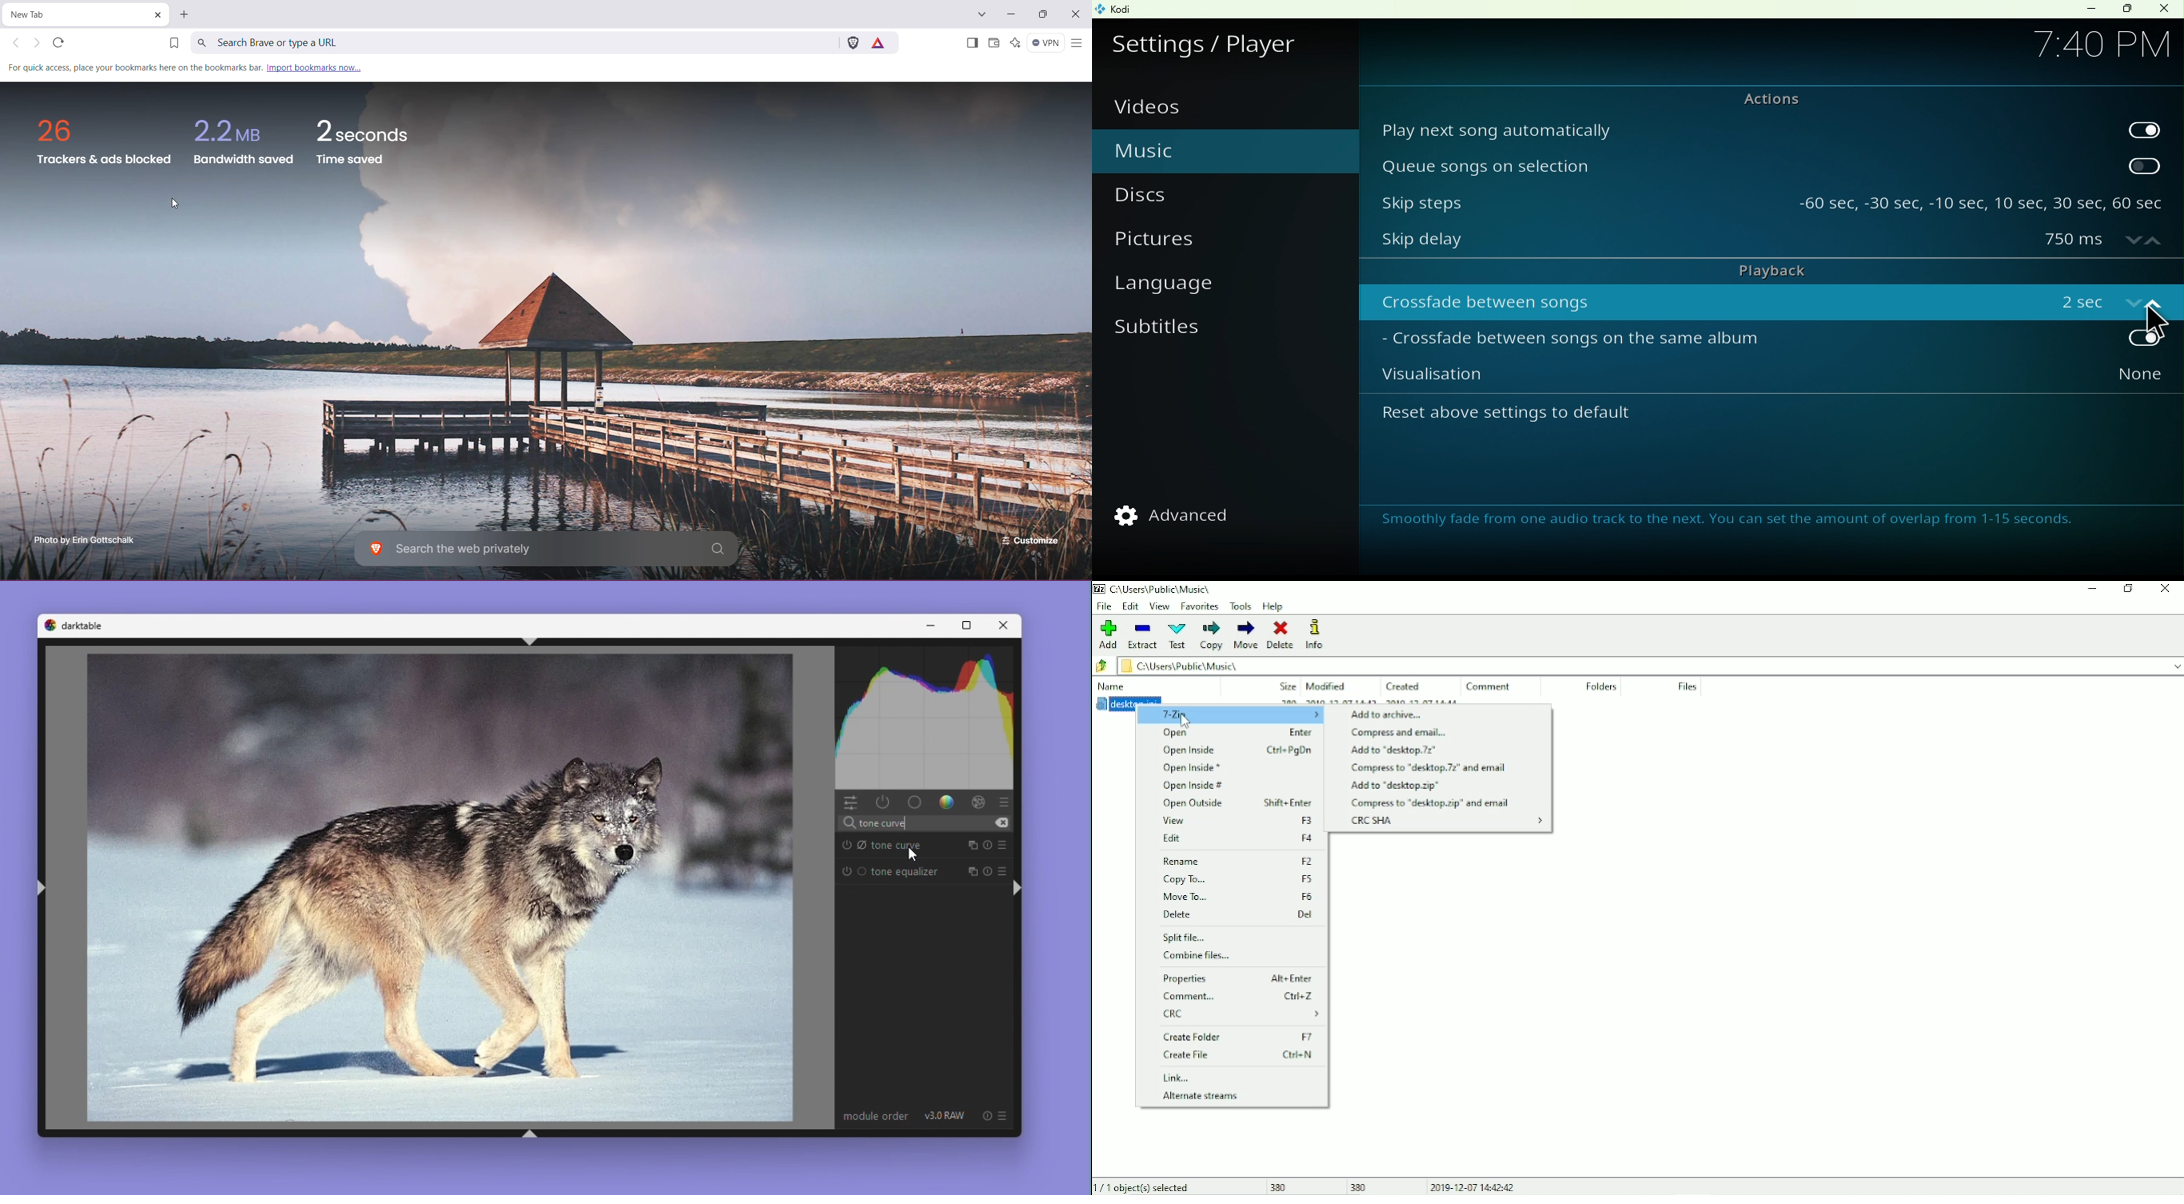 Image resolution: width=2184 pixels, height=1204 pixels. Describe the element at coordinates (1003, 1116) in the screenshot. I see `preset` at that location.